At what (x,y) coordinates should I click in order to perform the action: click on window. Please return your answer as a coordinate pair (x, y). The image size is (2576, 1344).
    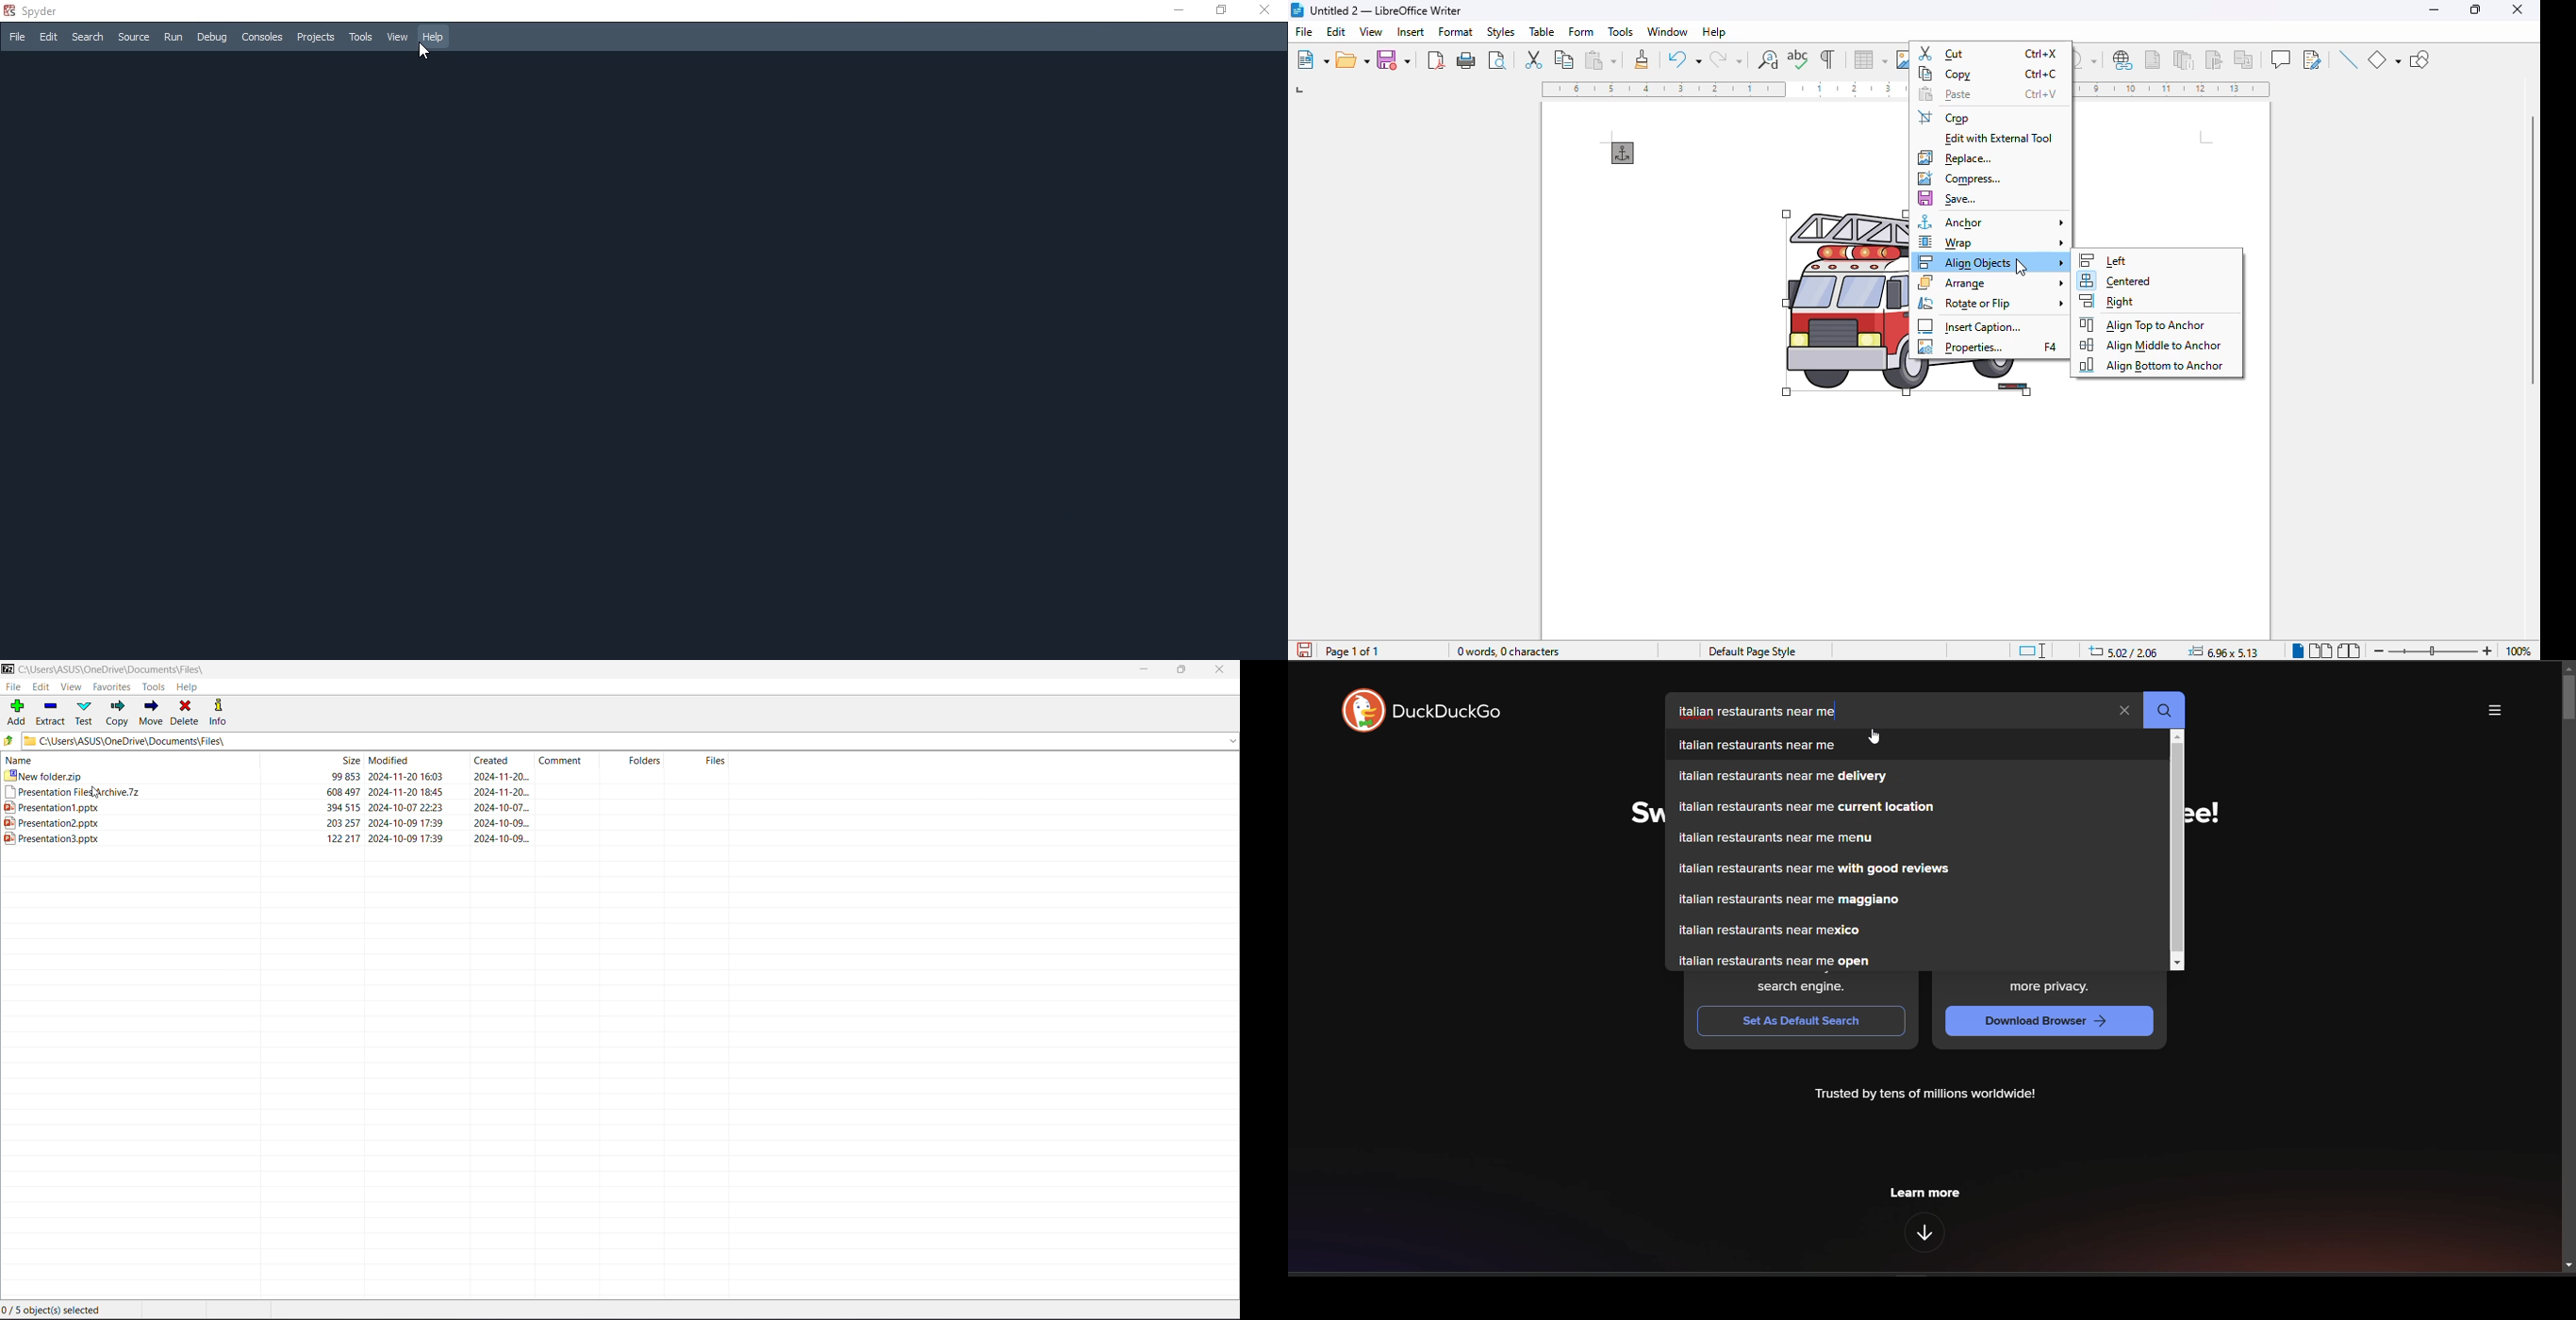
    Looking at the image, I should click on (1668, 31).